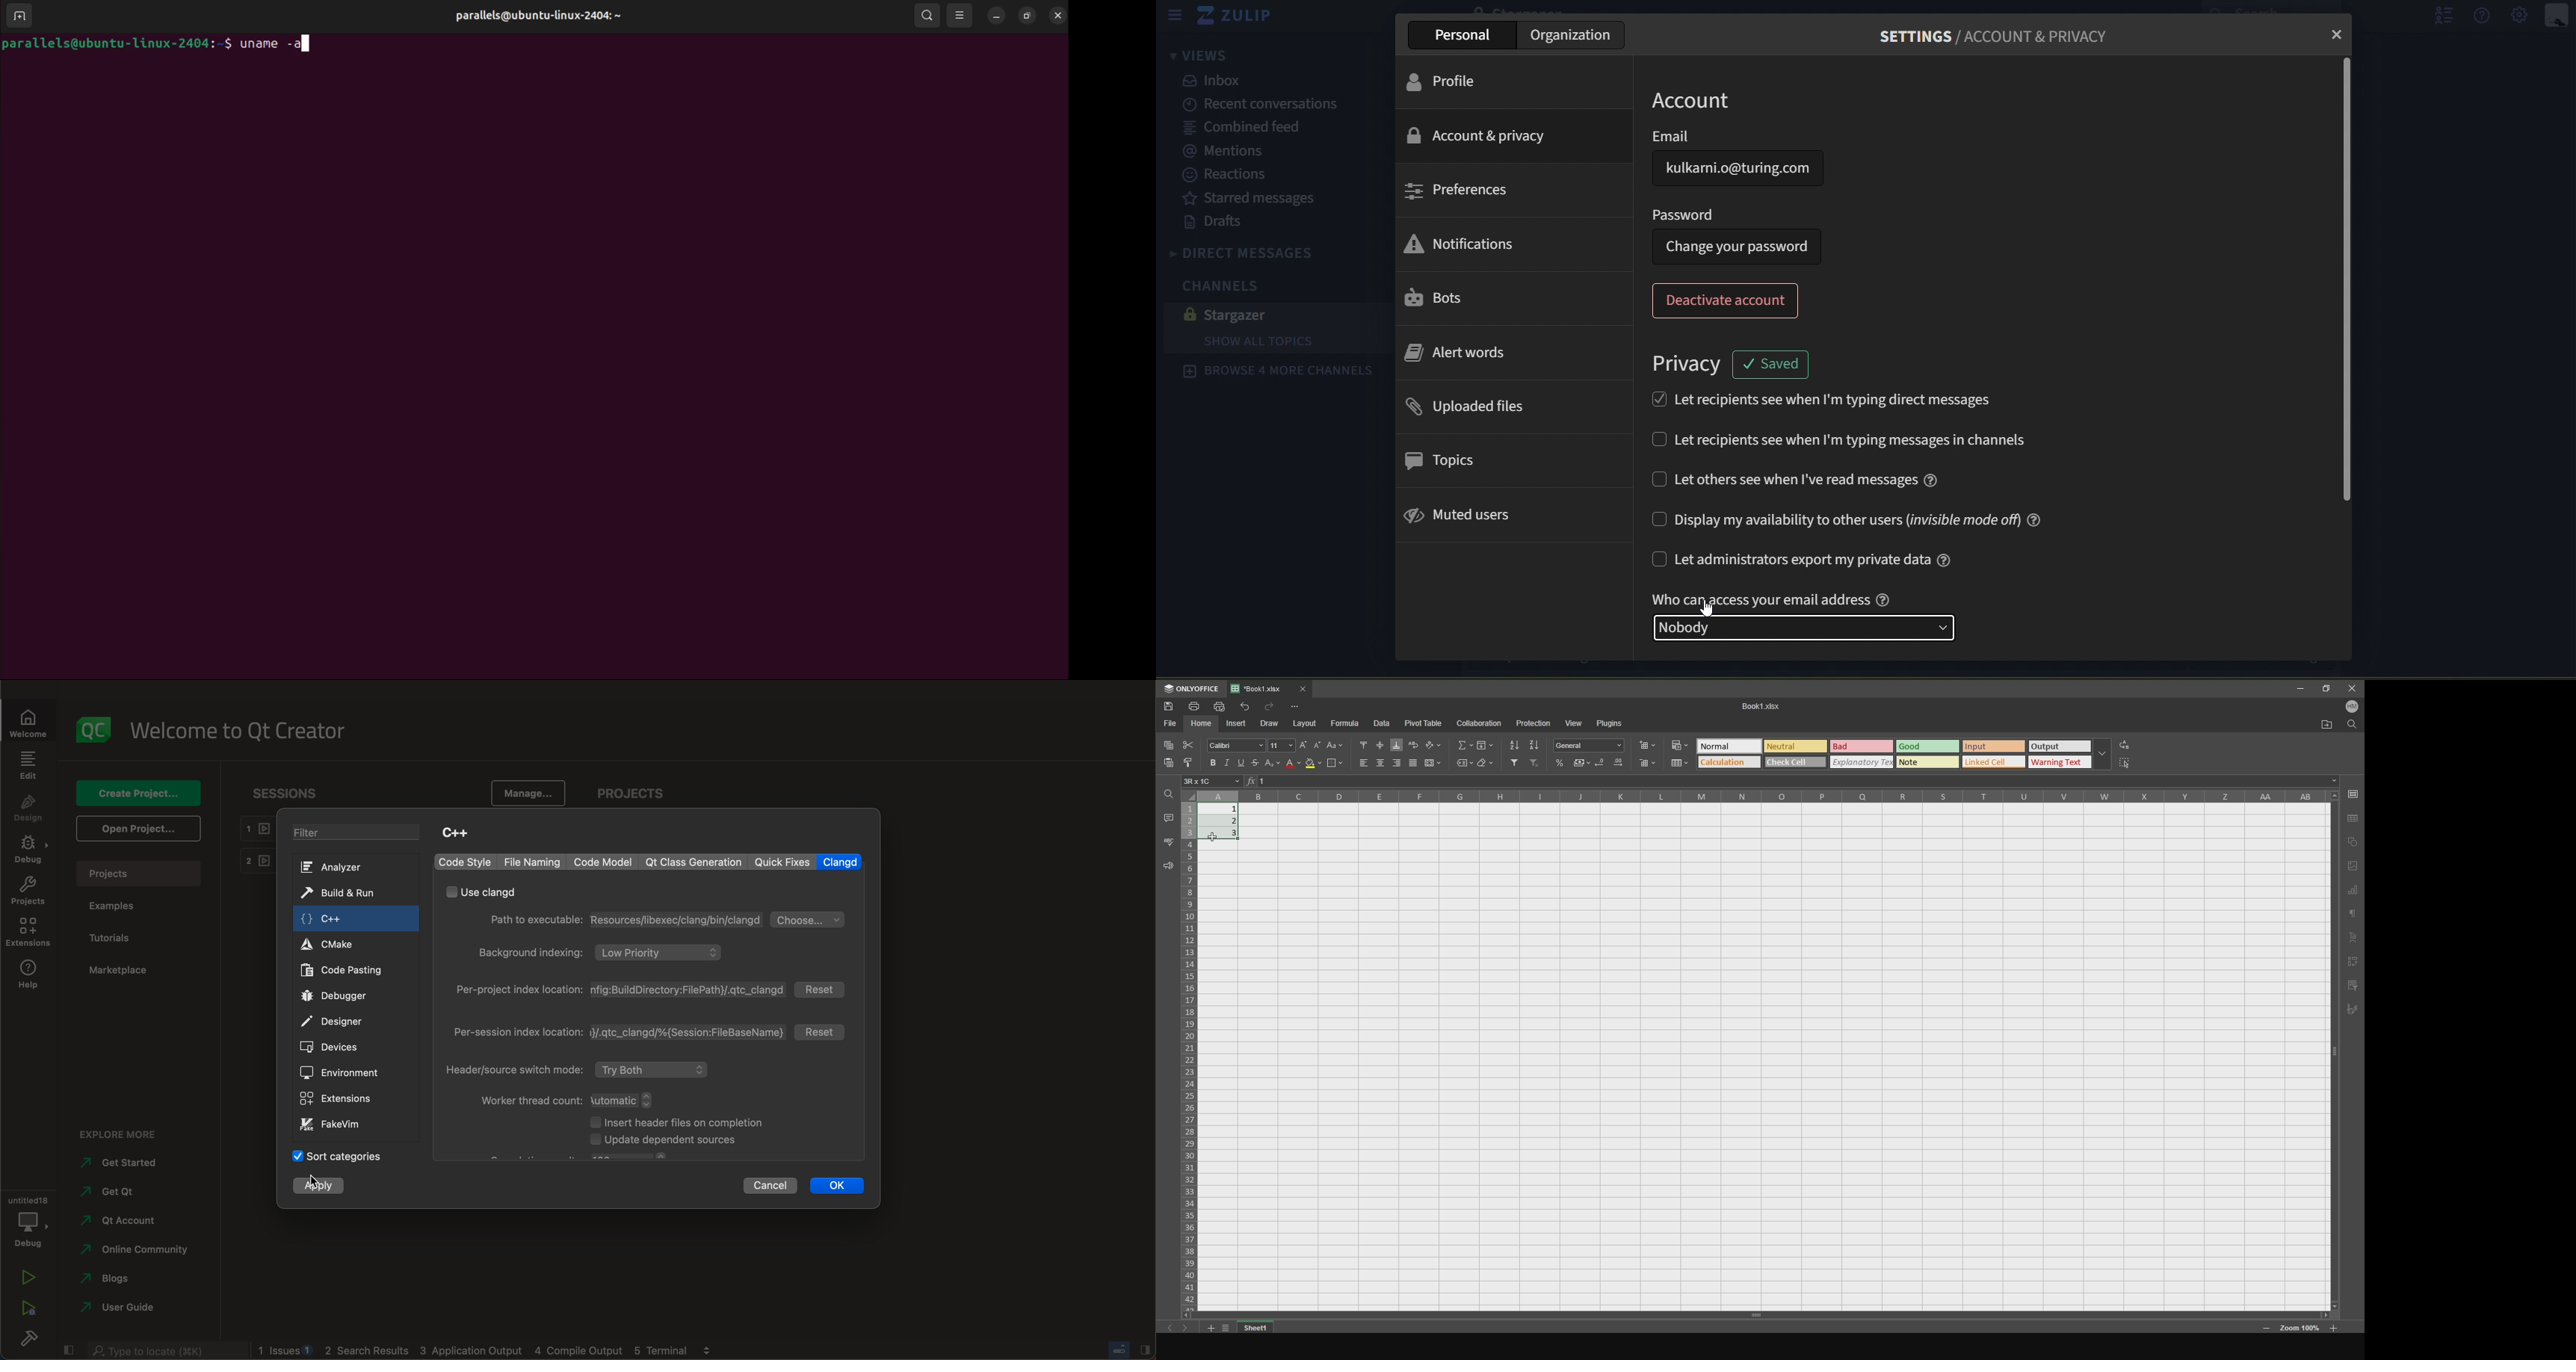 The height and width of the screenshot is (1372, 2576). I want to click on , so click(1583, 762).